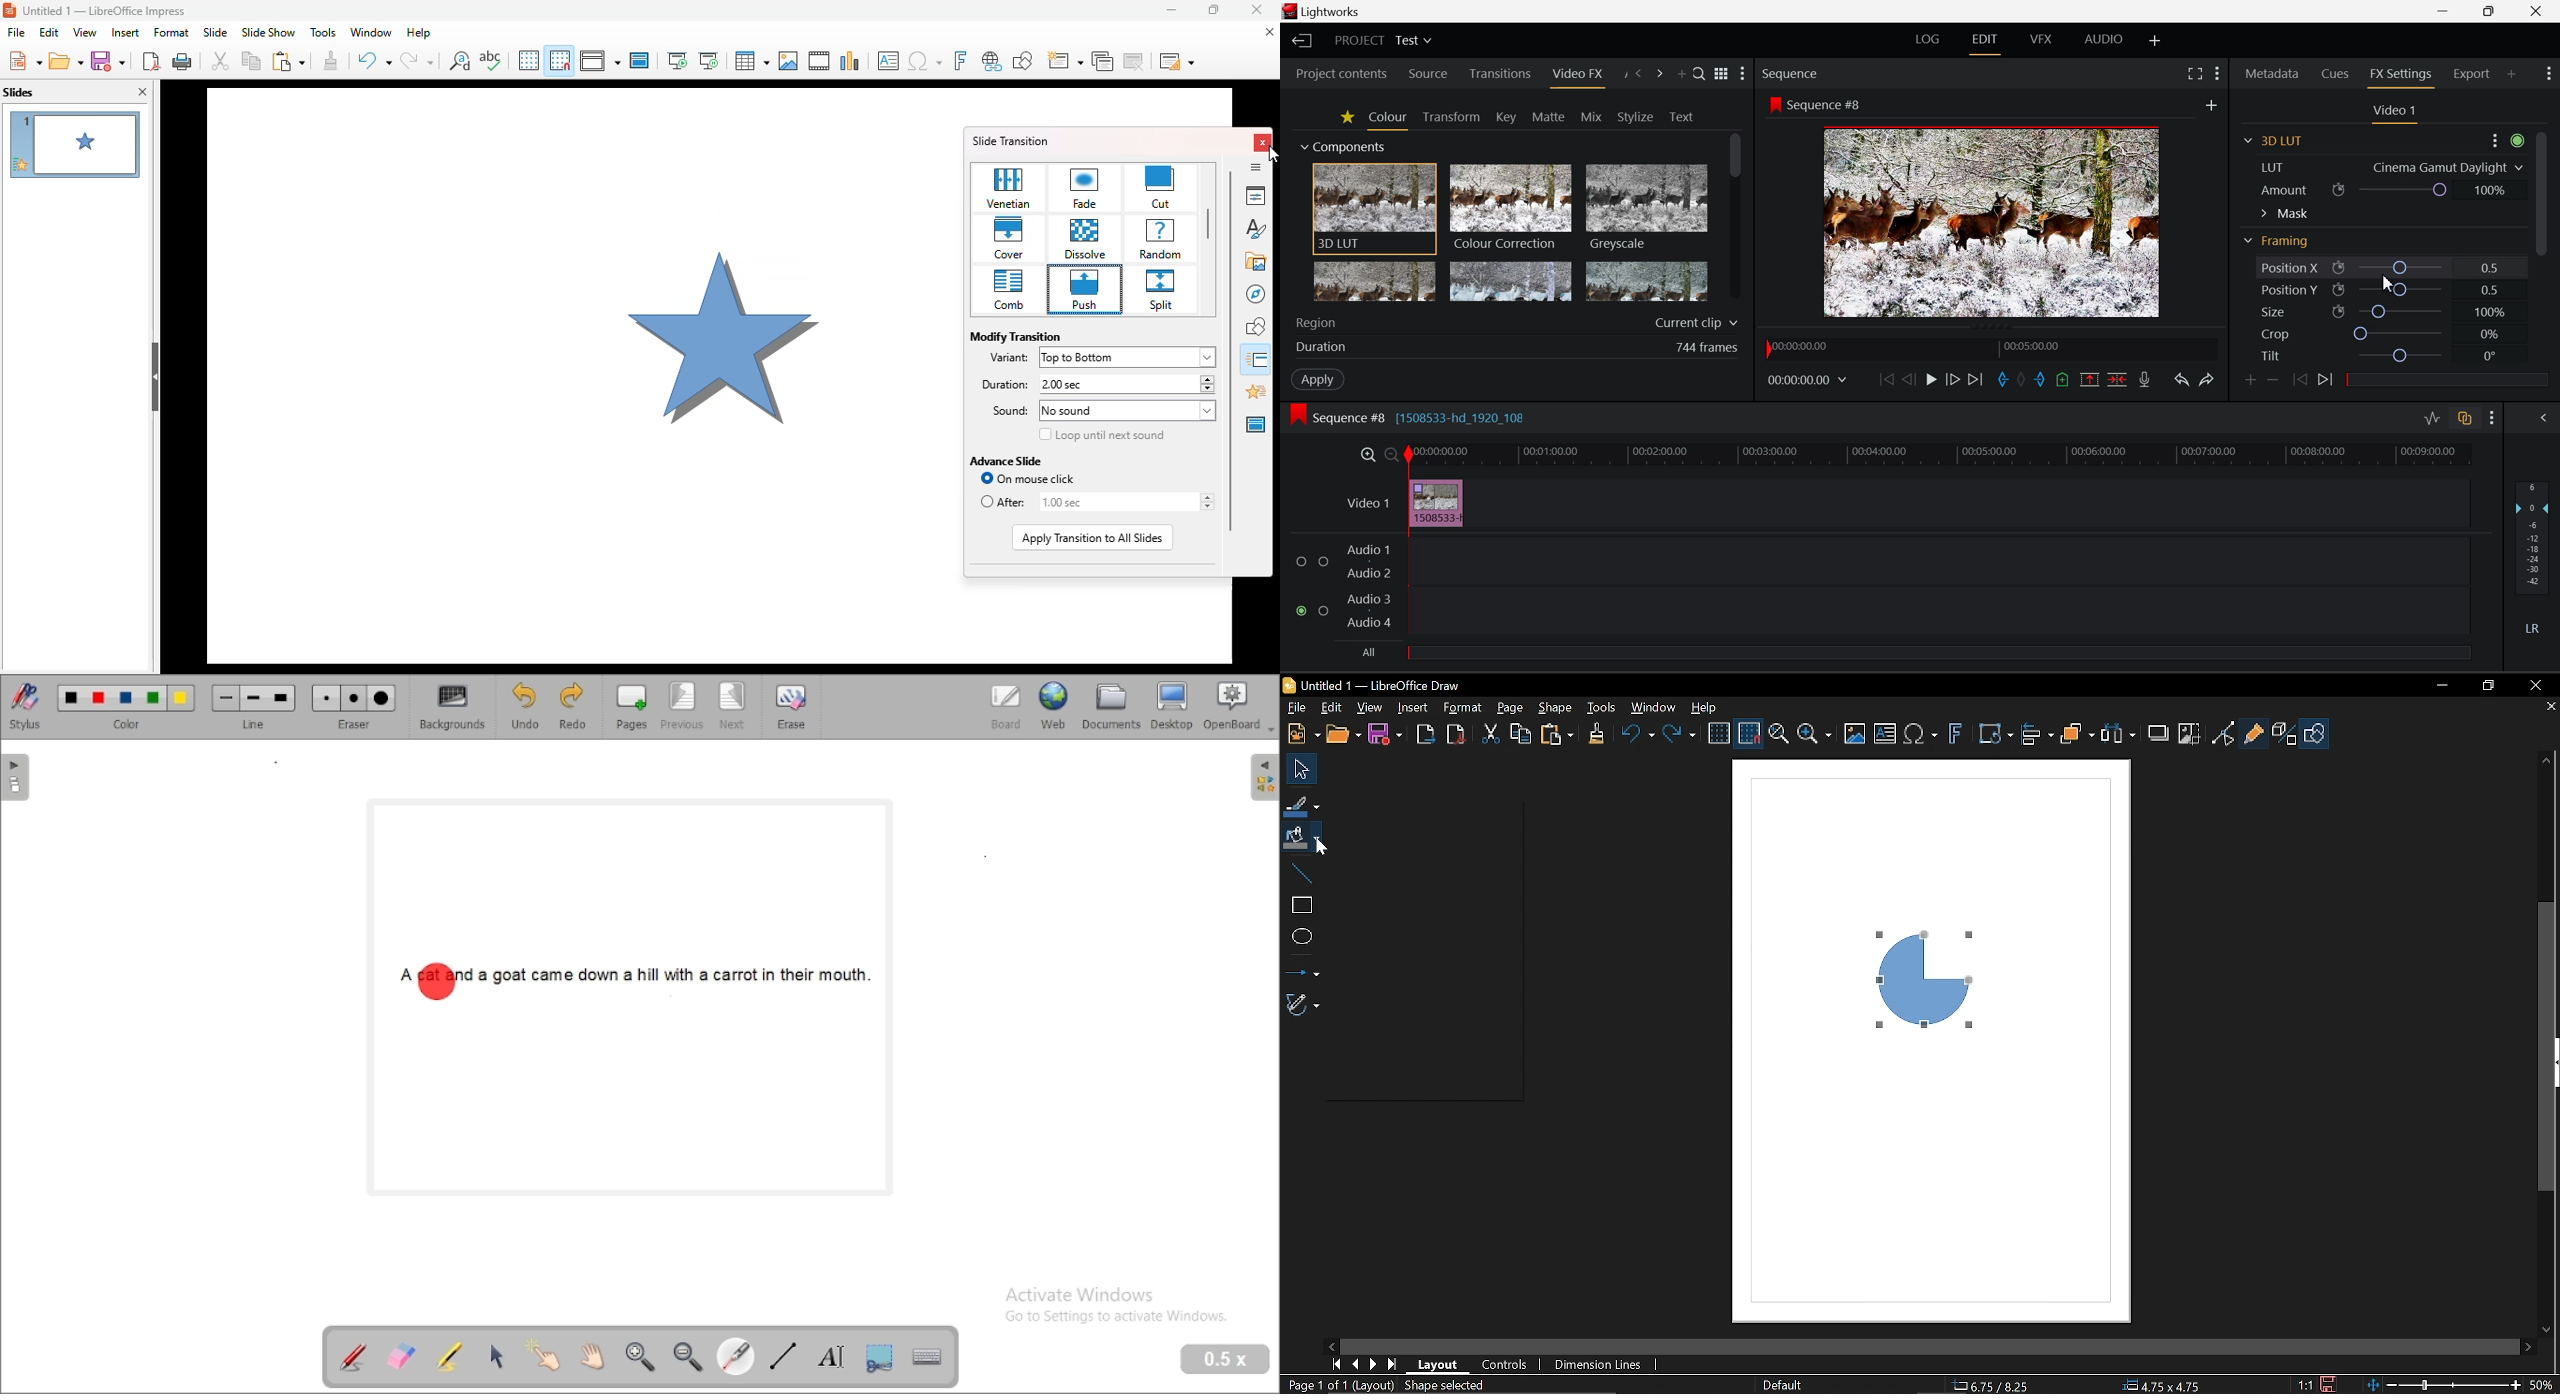  Describe the element at coordinates (1270, 31) in the screenshot. I see `close document` at that location.